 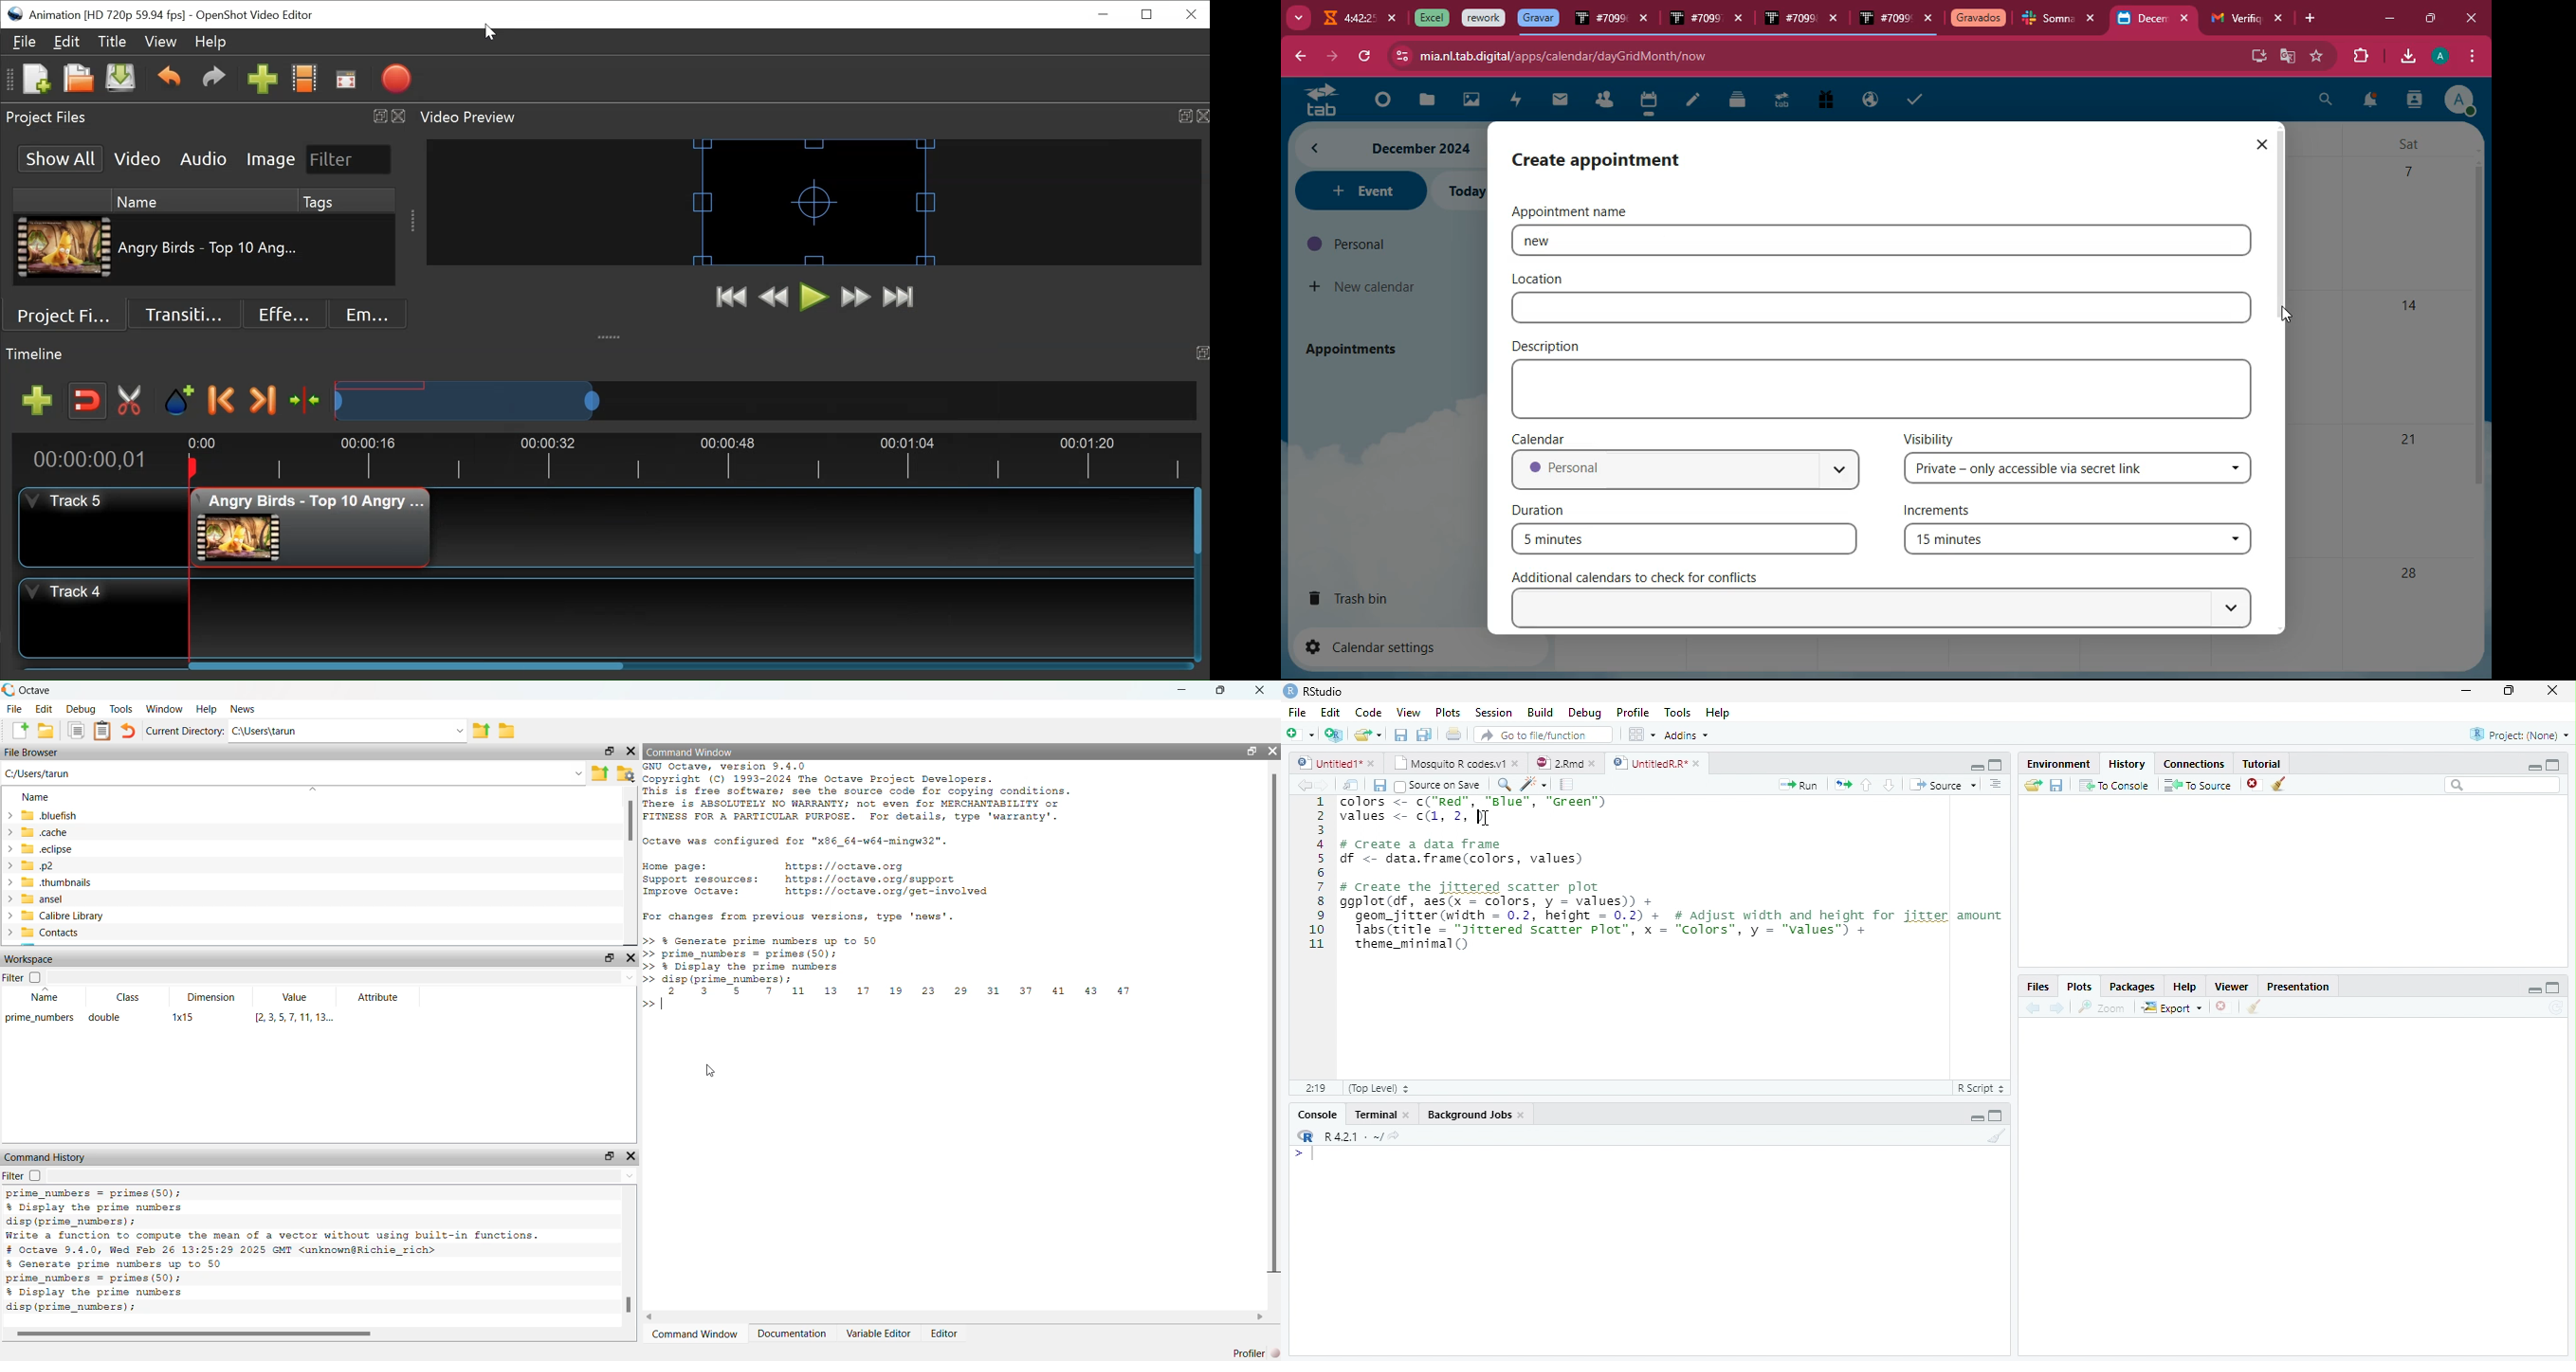 What do you see at coordinates (2233, 19) in the screenshot?
I see `tab` at bounding box center [2233, 19].